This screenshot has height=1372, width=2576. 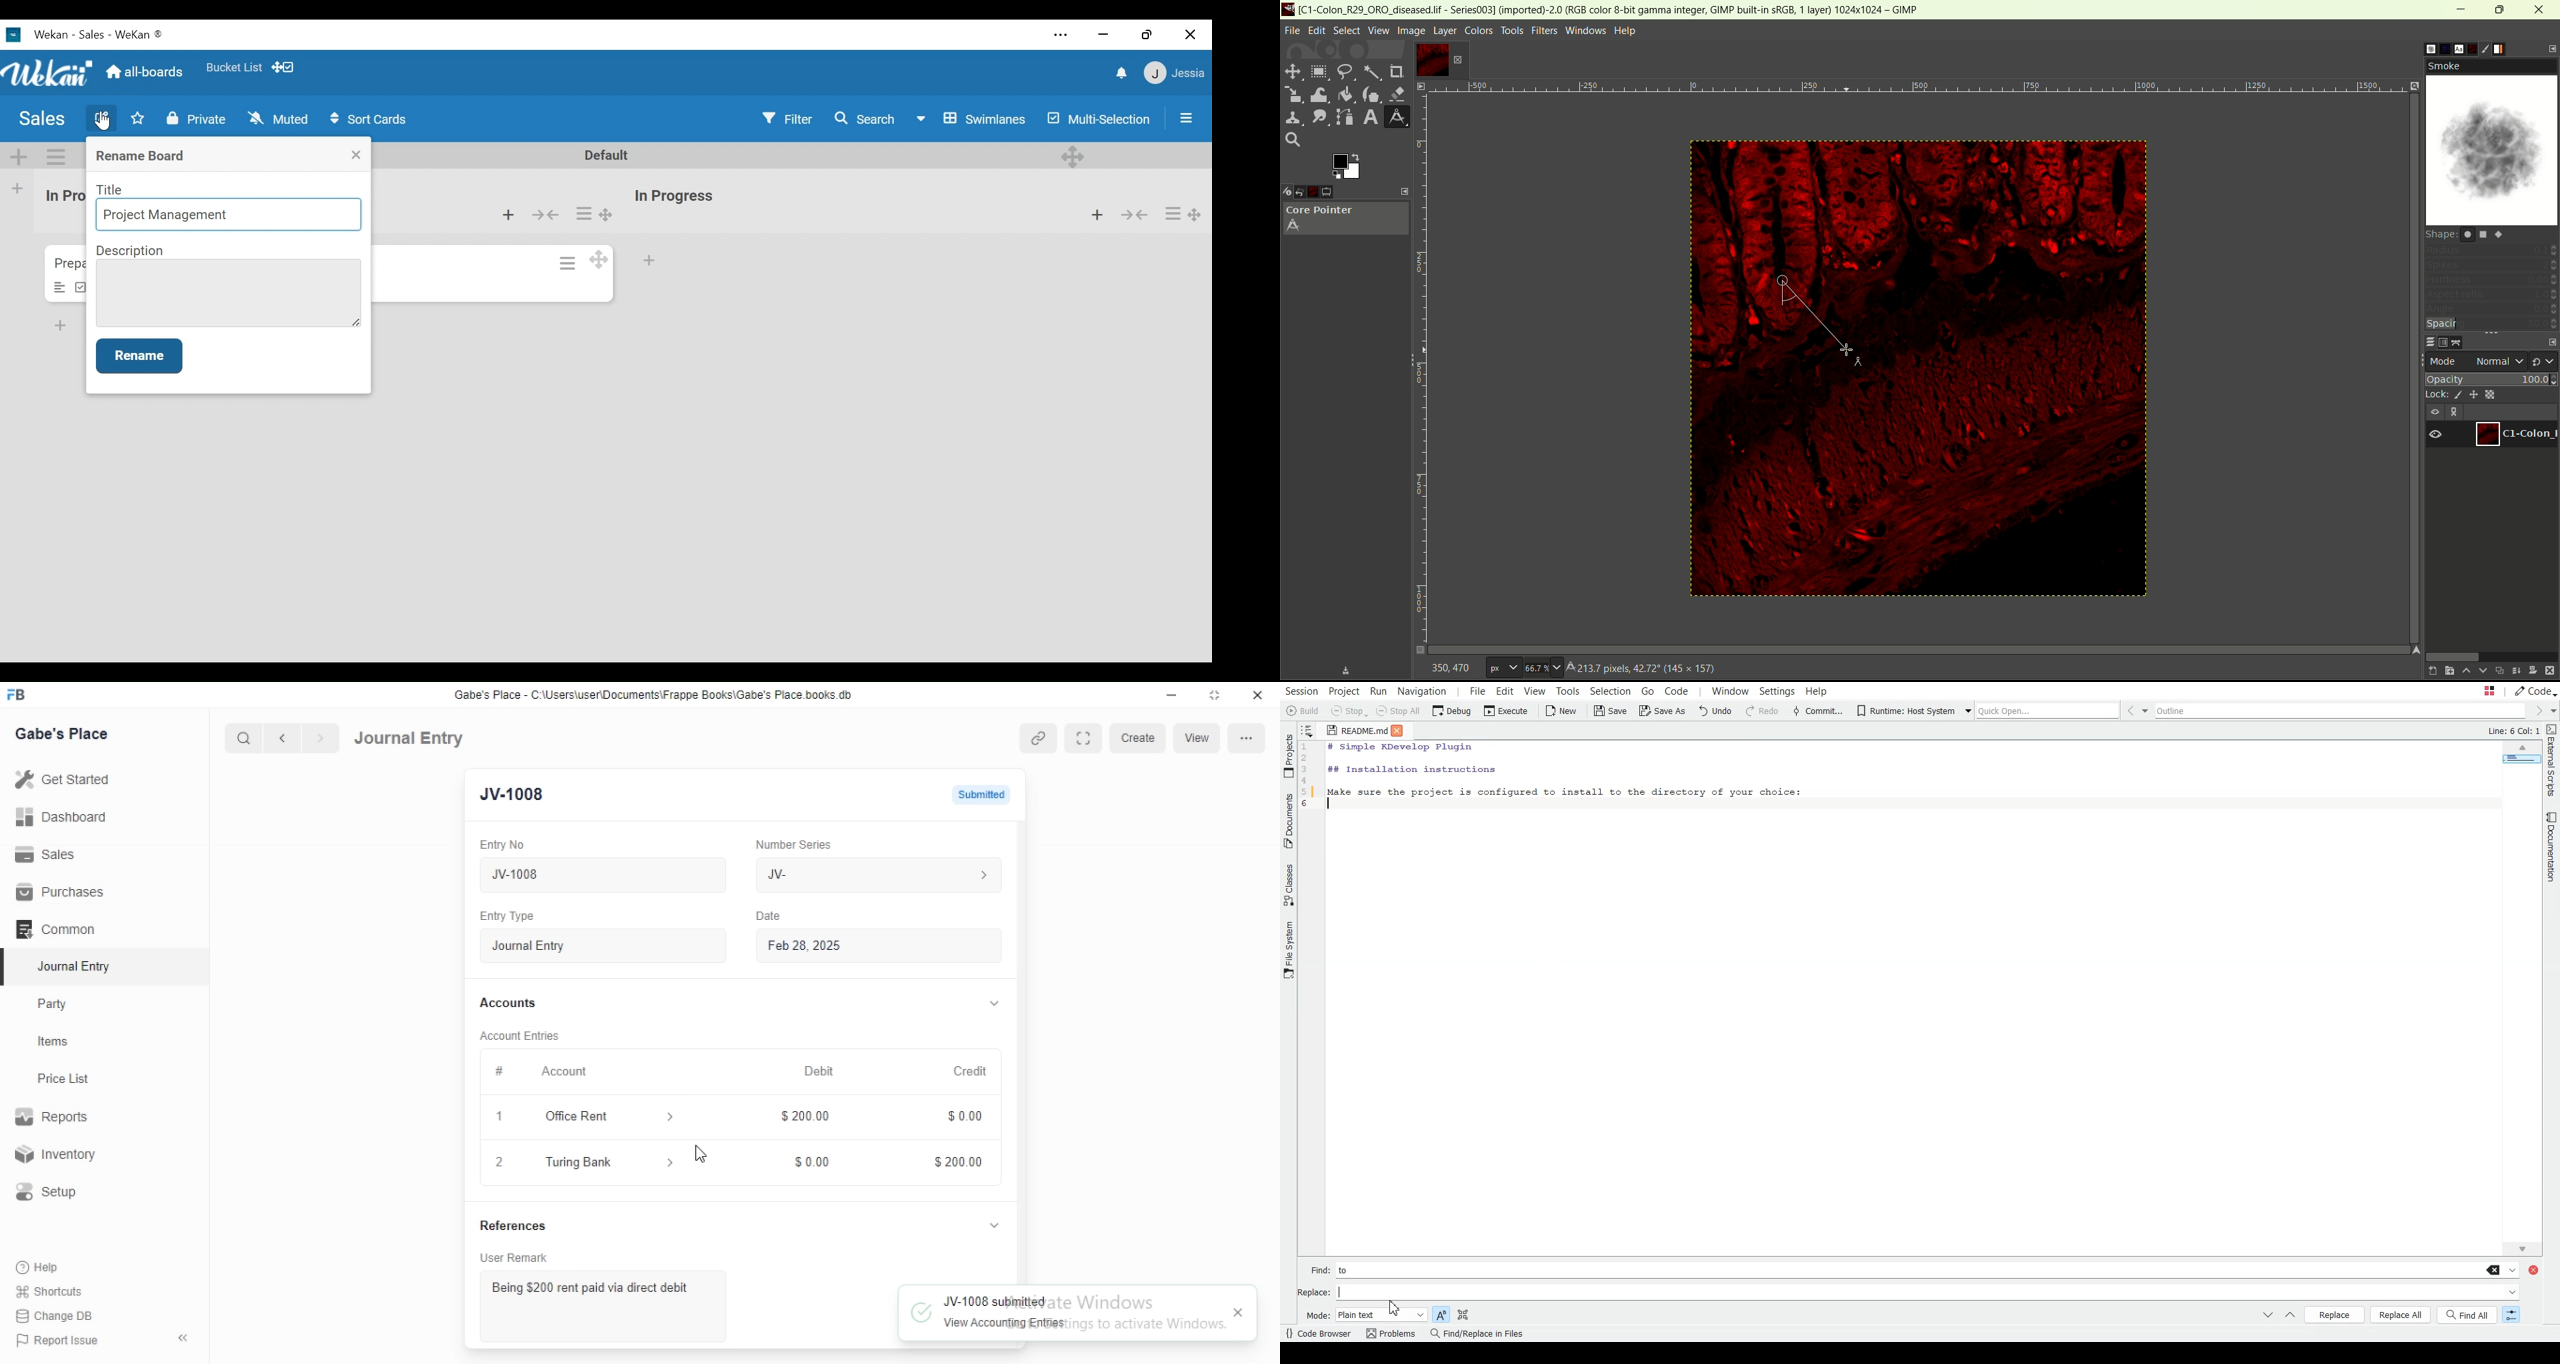 I want to click on Multi Selection, so click(x=1100, y=121).